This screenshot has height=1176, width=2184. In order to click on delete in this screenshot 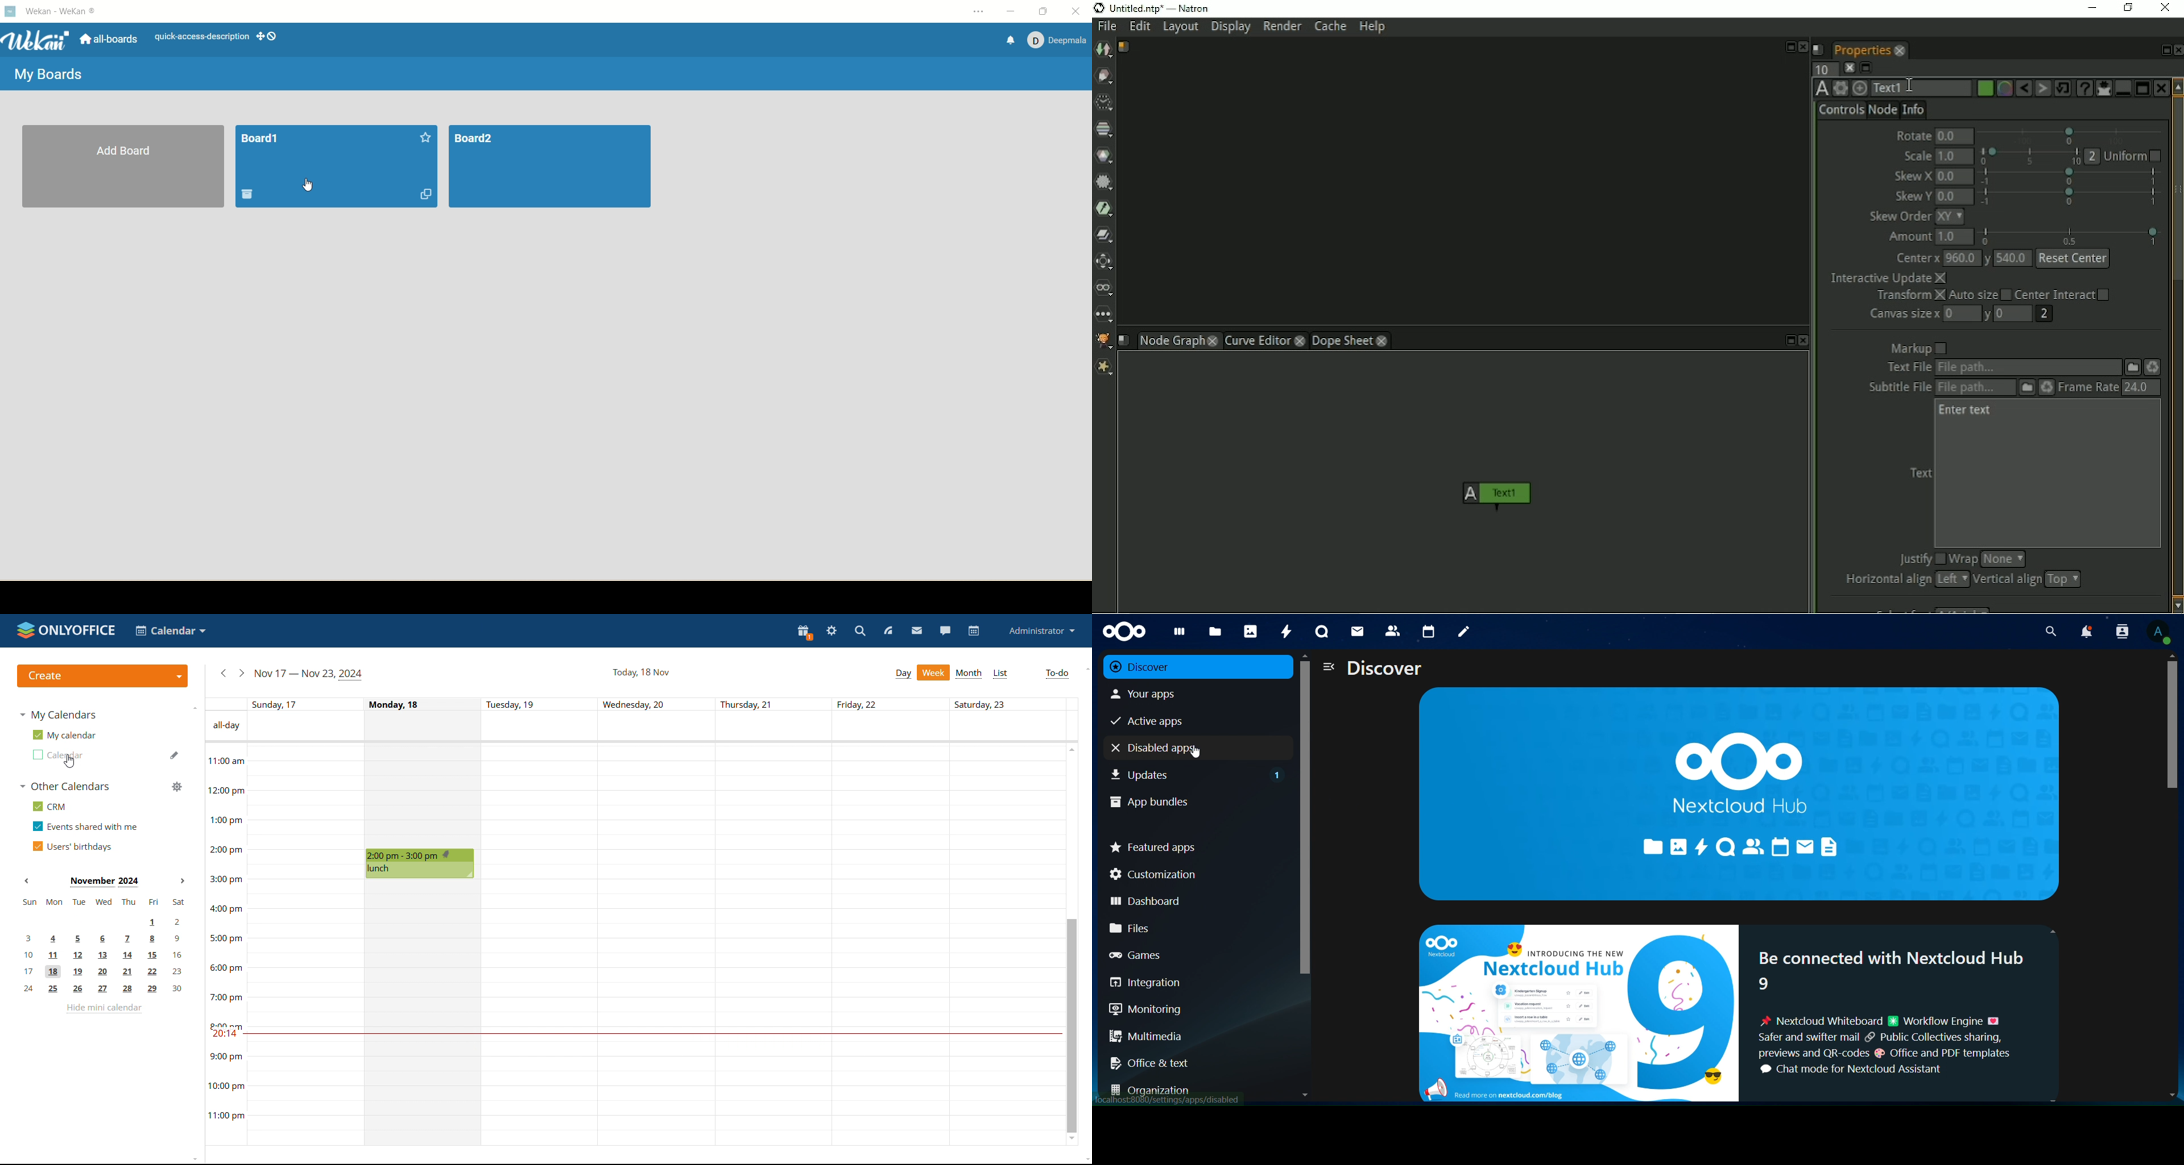, I will do `click(249, 196)`.